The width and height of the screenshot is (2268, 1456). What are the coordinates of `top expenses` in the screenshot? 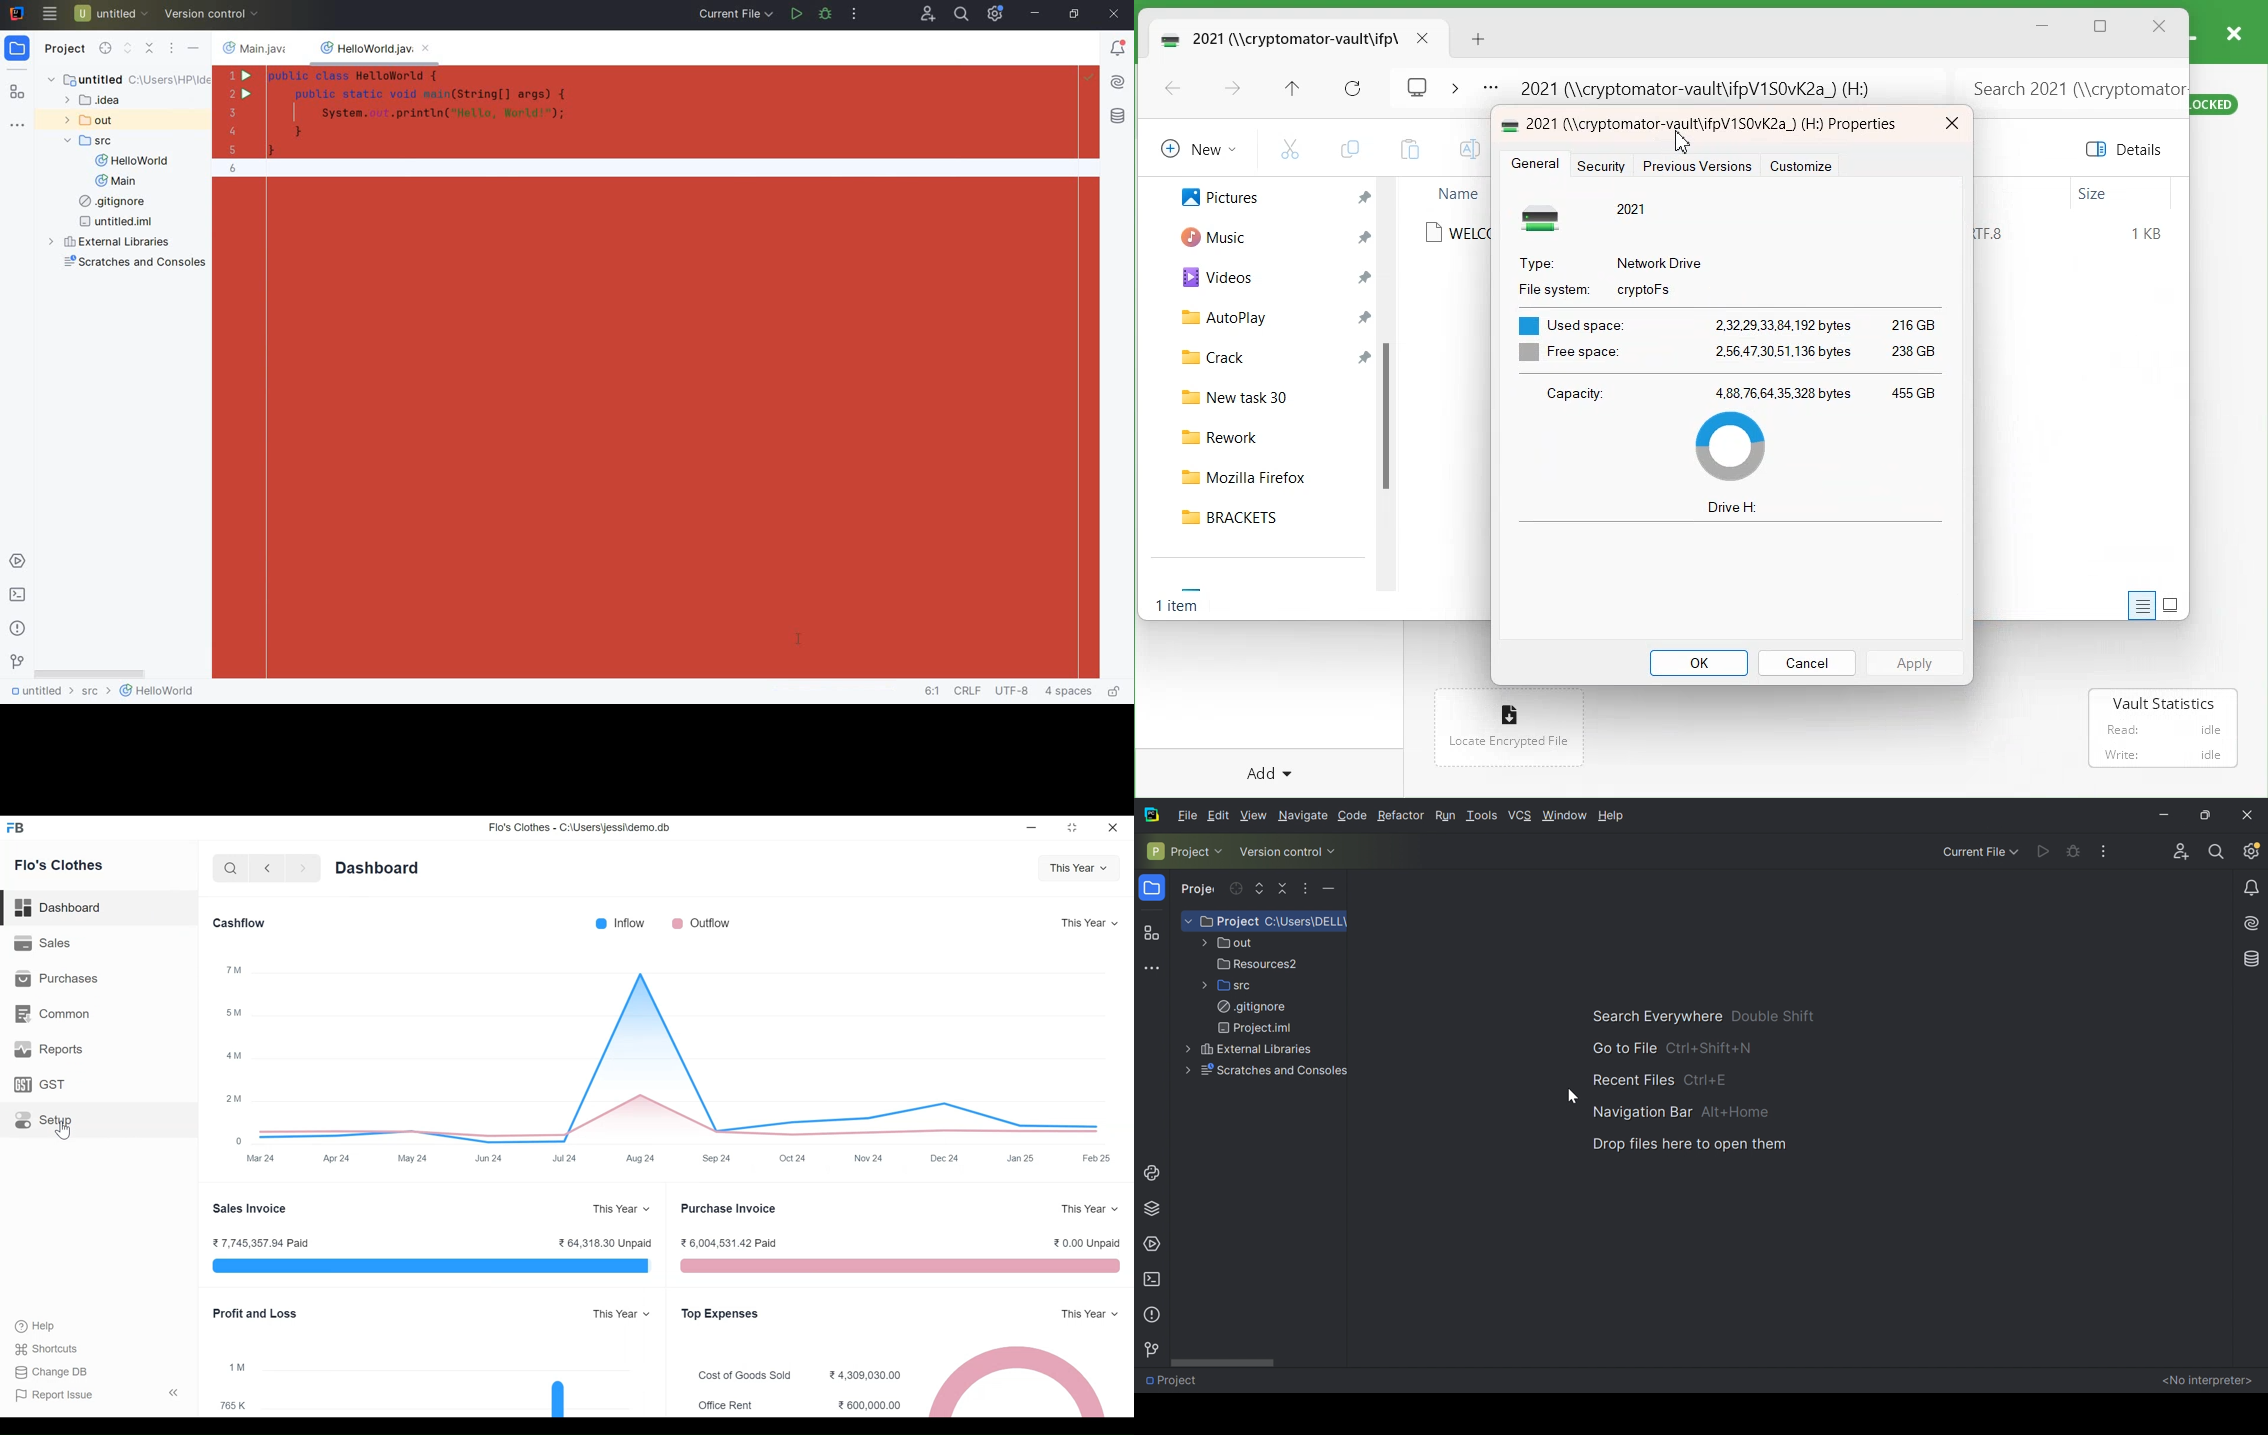 It's located at (721, 1314).